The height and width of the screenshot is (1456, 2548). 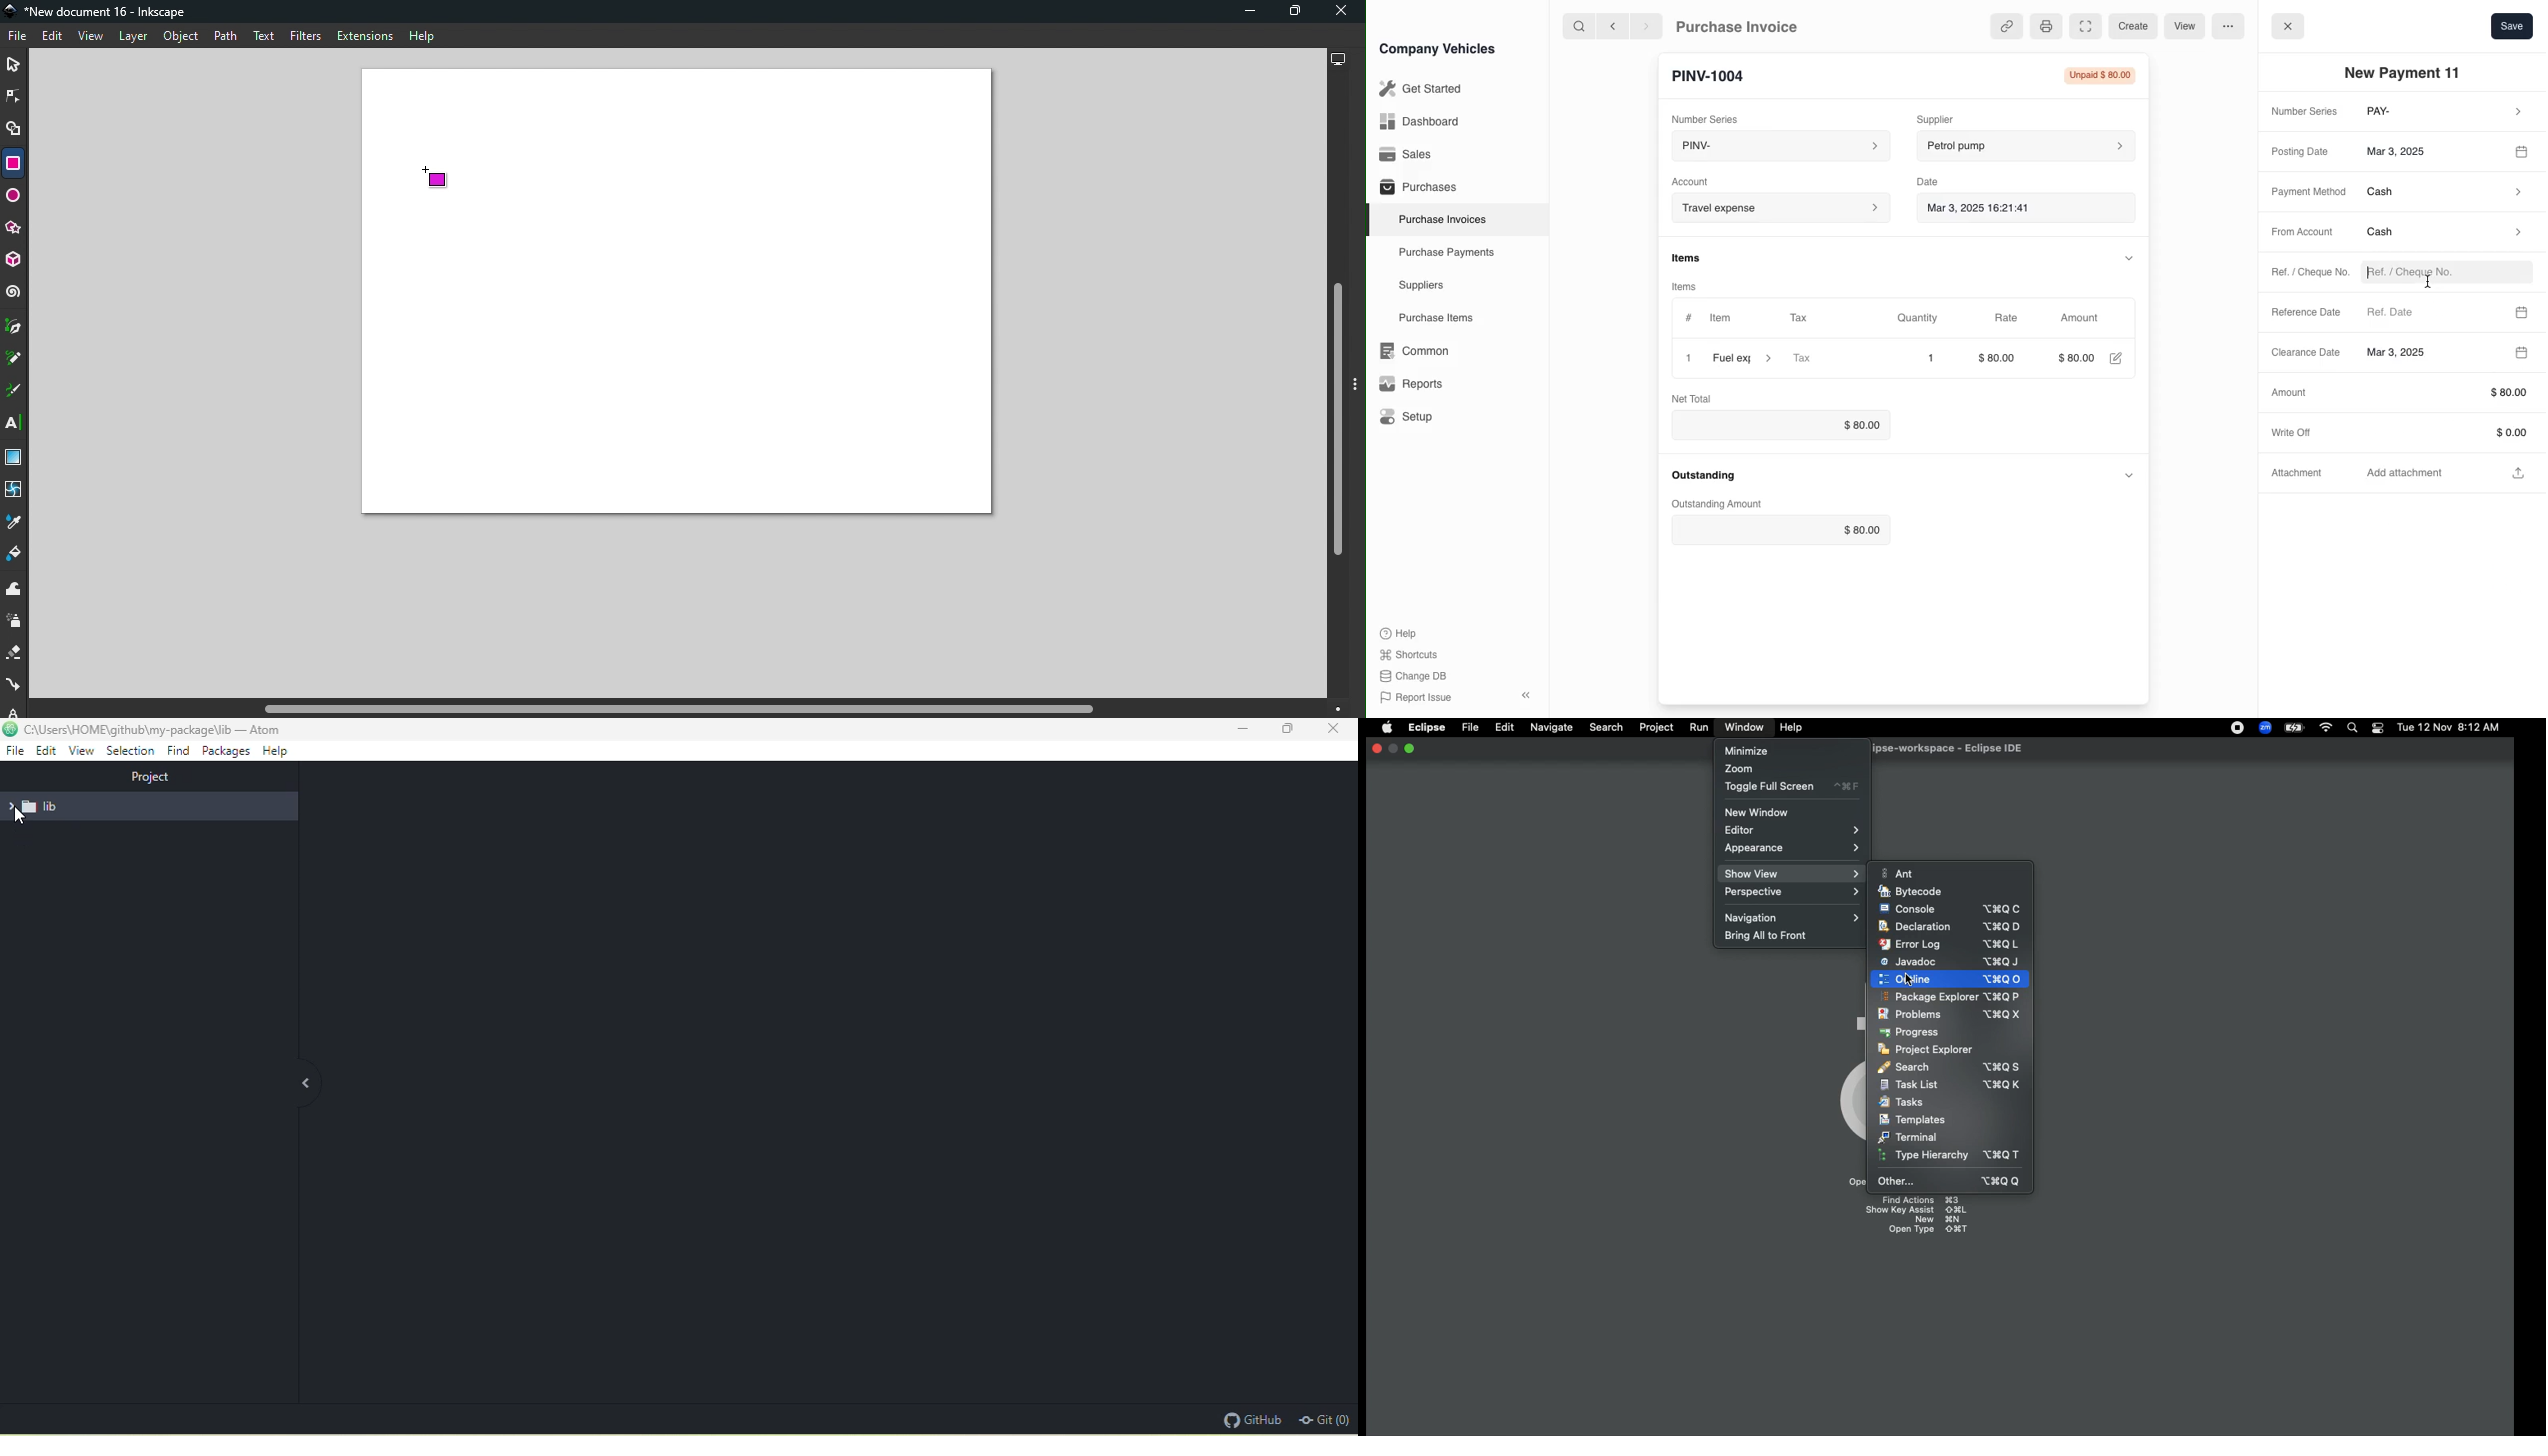 I want to click on Error log, so click(x=1952, y=945).